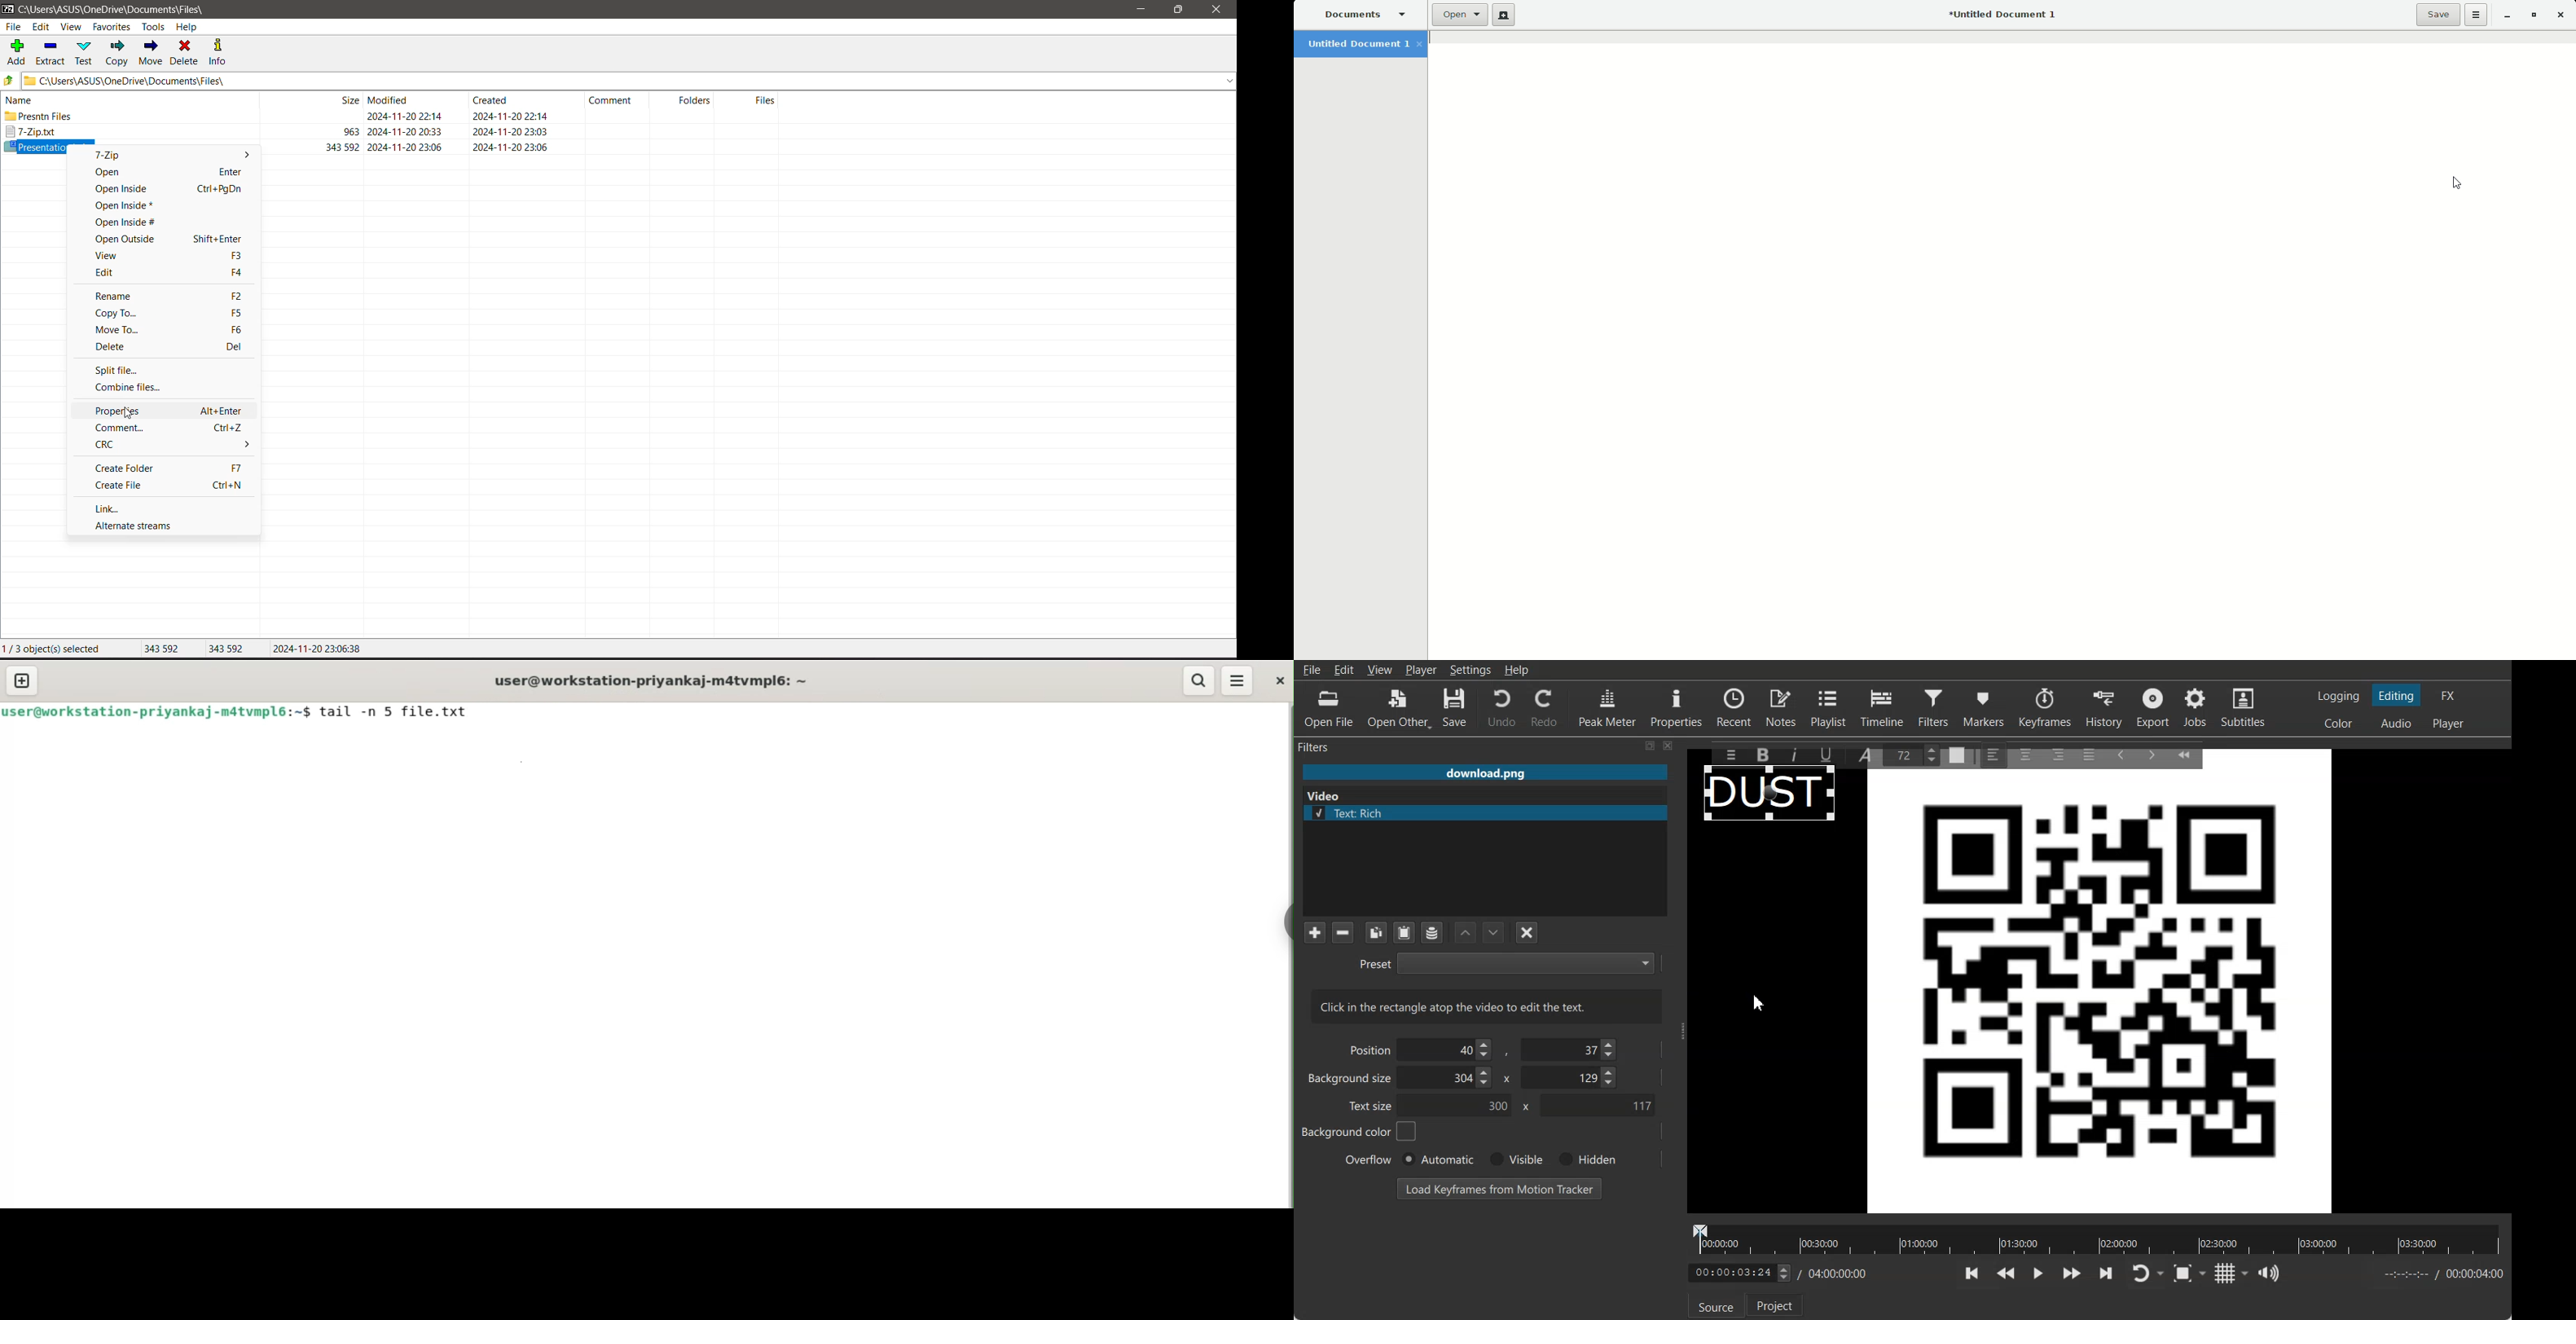 The width and height of the screenshot is (2576, 1344). I want to click on Restore, so click(2532, 15).